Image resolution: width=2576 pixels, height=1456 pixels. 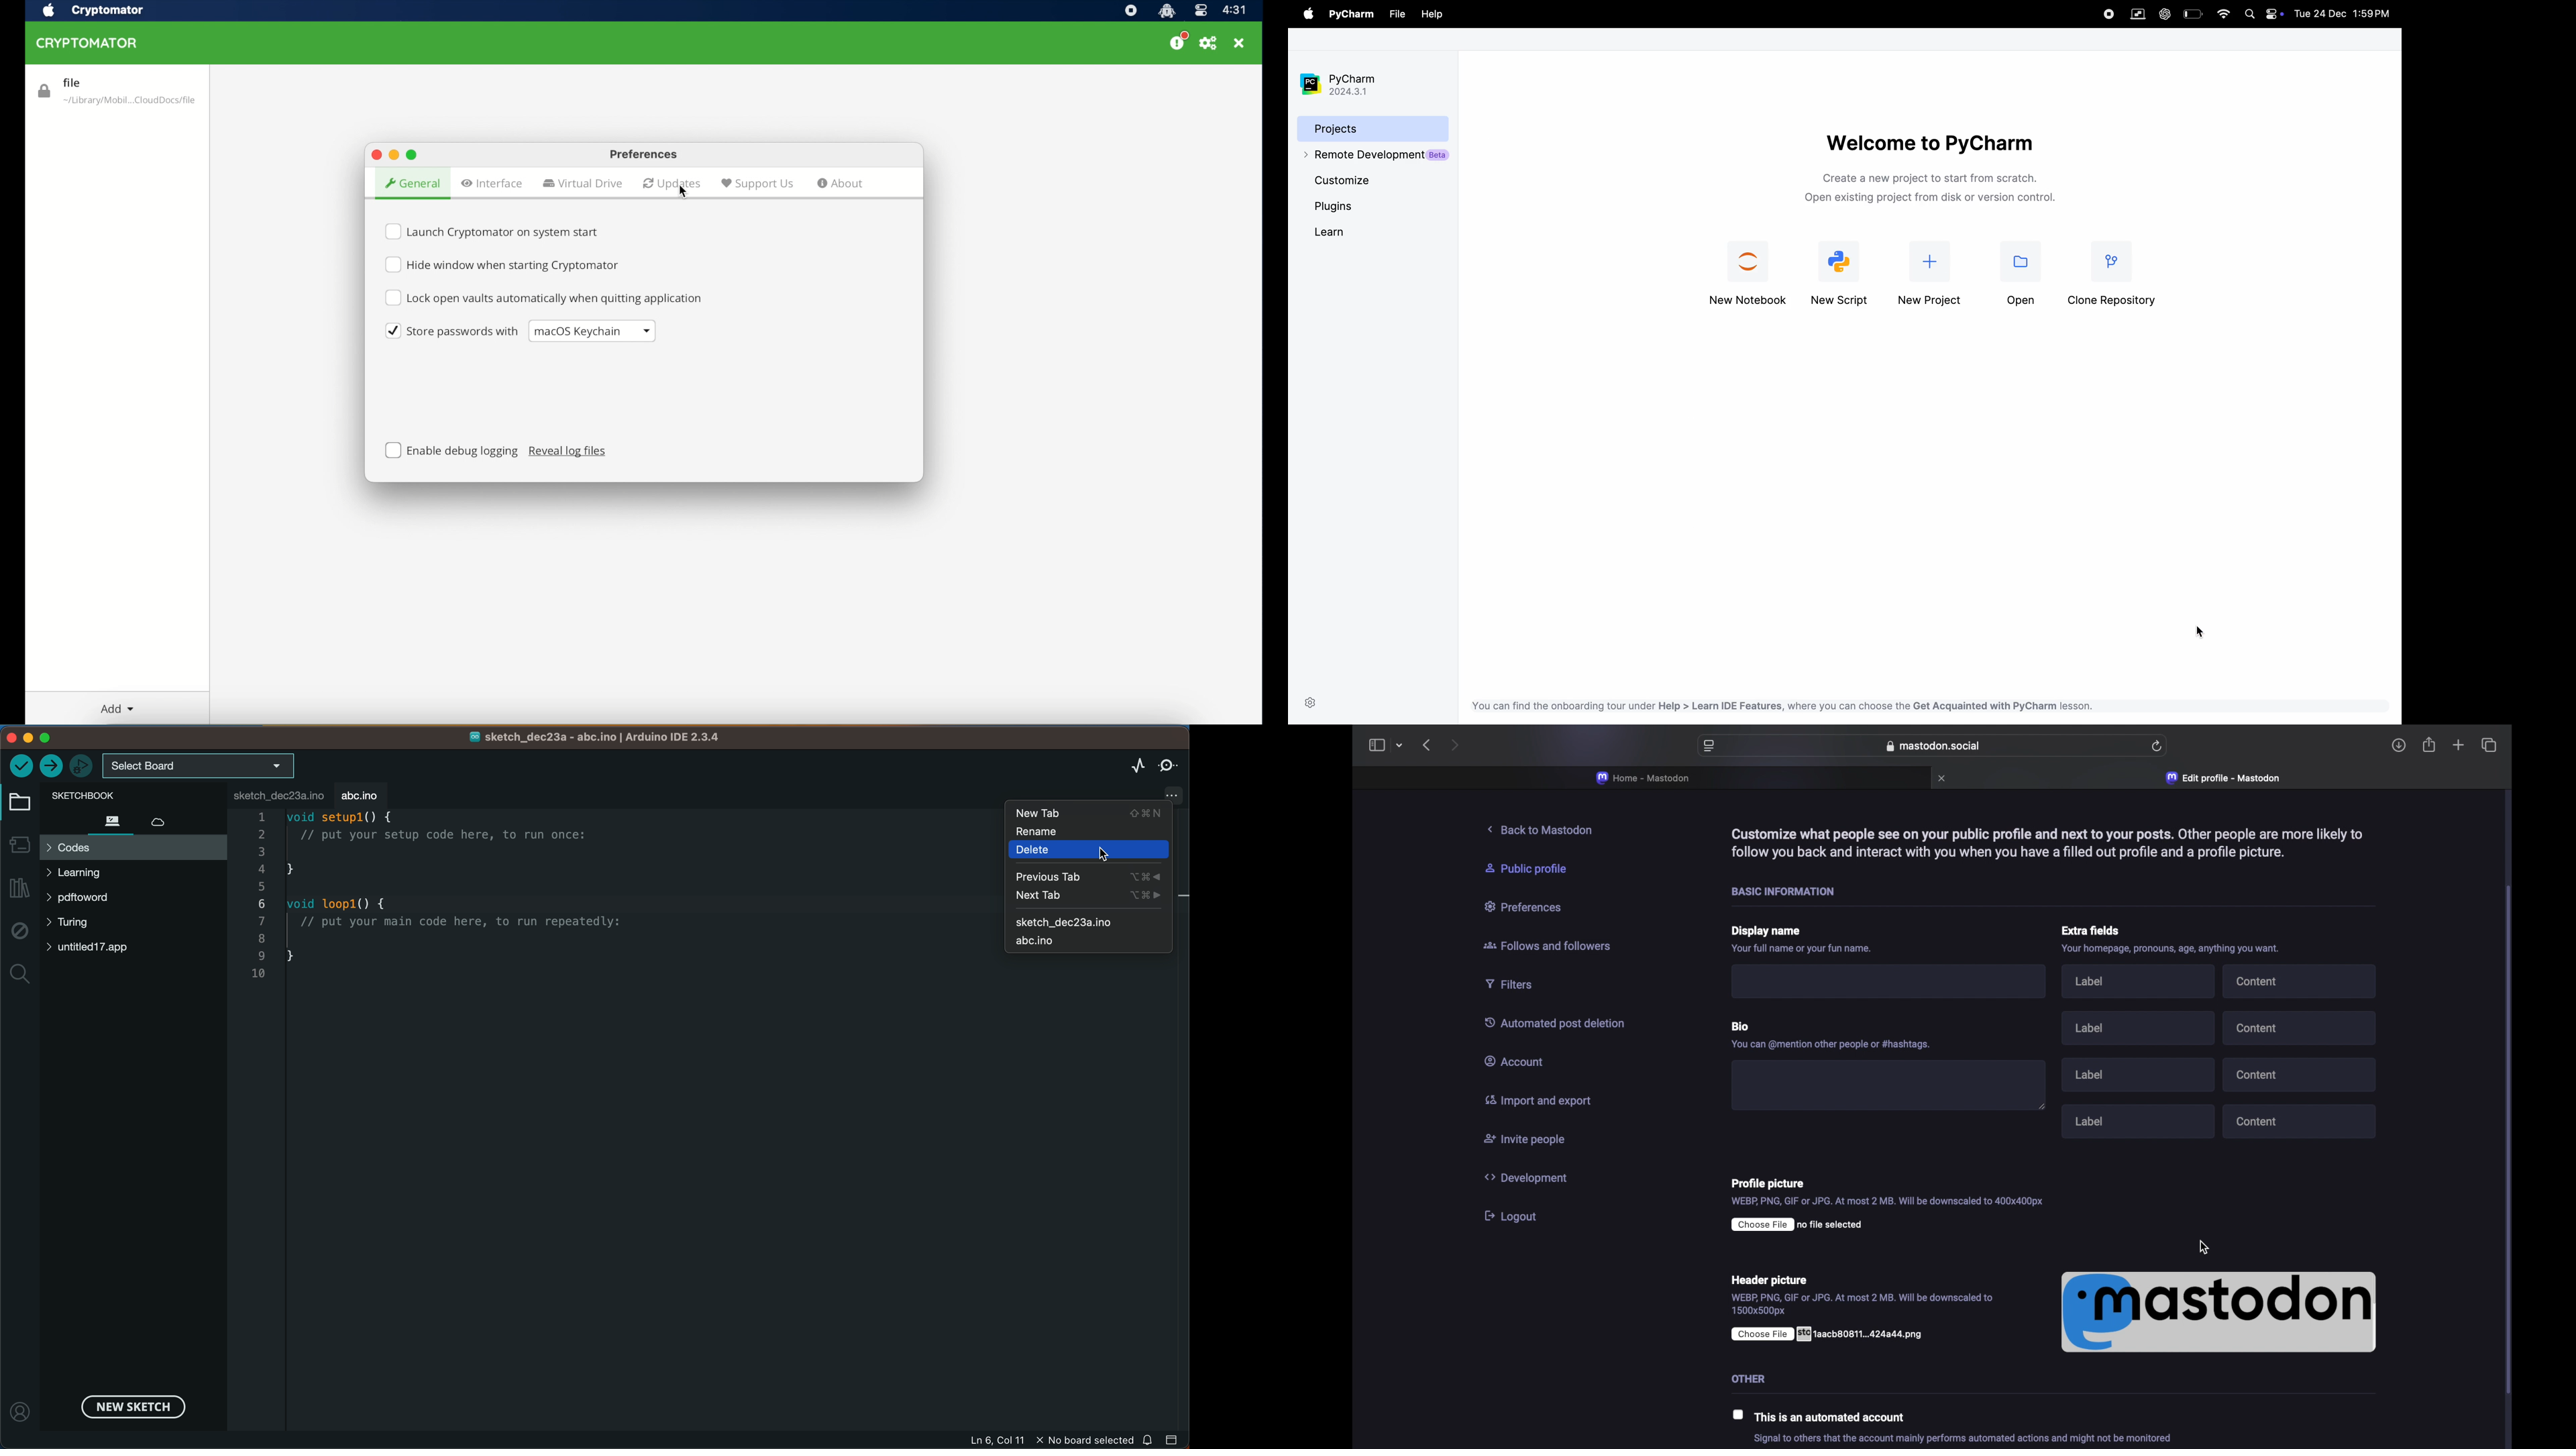 What do you see at coordinates (1783, 704) in the screenshot?
I see `You can find the onboarding tour under Help > Learn IDE Features, where you can choose the Get Acquainted with PyCharm lesson.` at bounding box center [1783, 704].